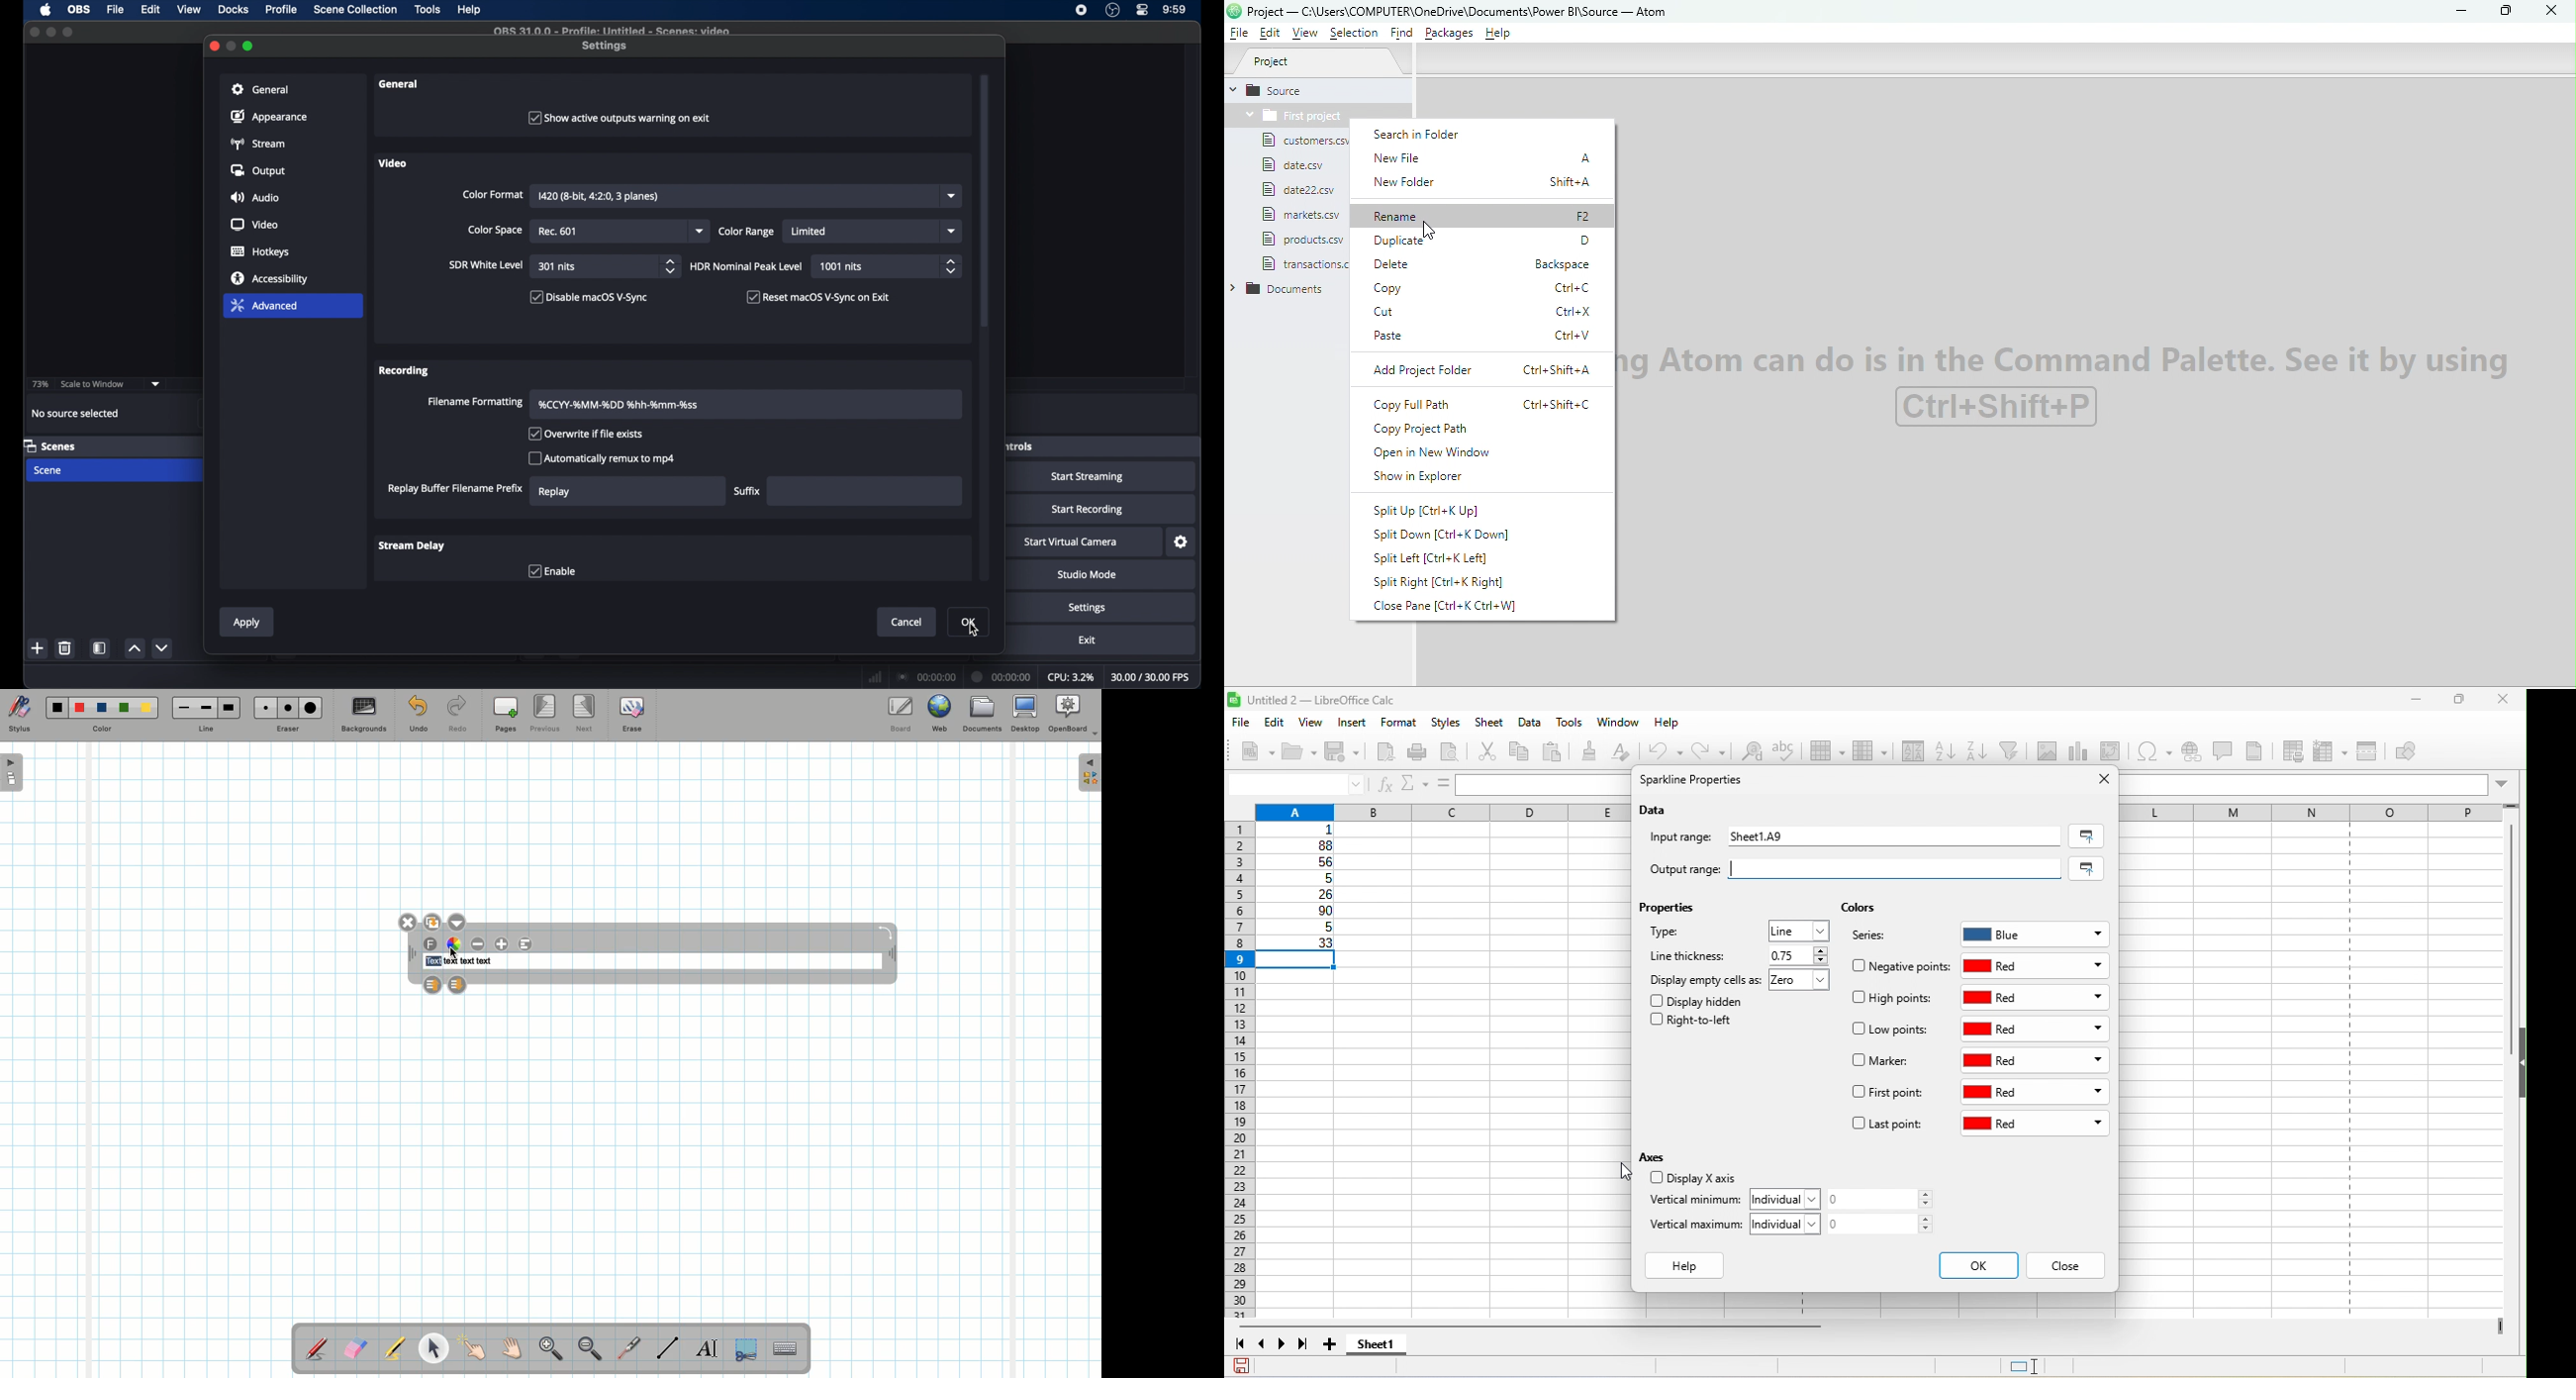 The image size is (2576, 1400). What do you see at coordinates (232, 46) in the screenshot?
I see `minimize` at bounding box center [232, 46].